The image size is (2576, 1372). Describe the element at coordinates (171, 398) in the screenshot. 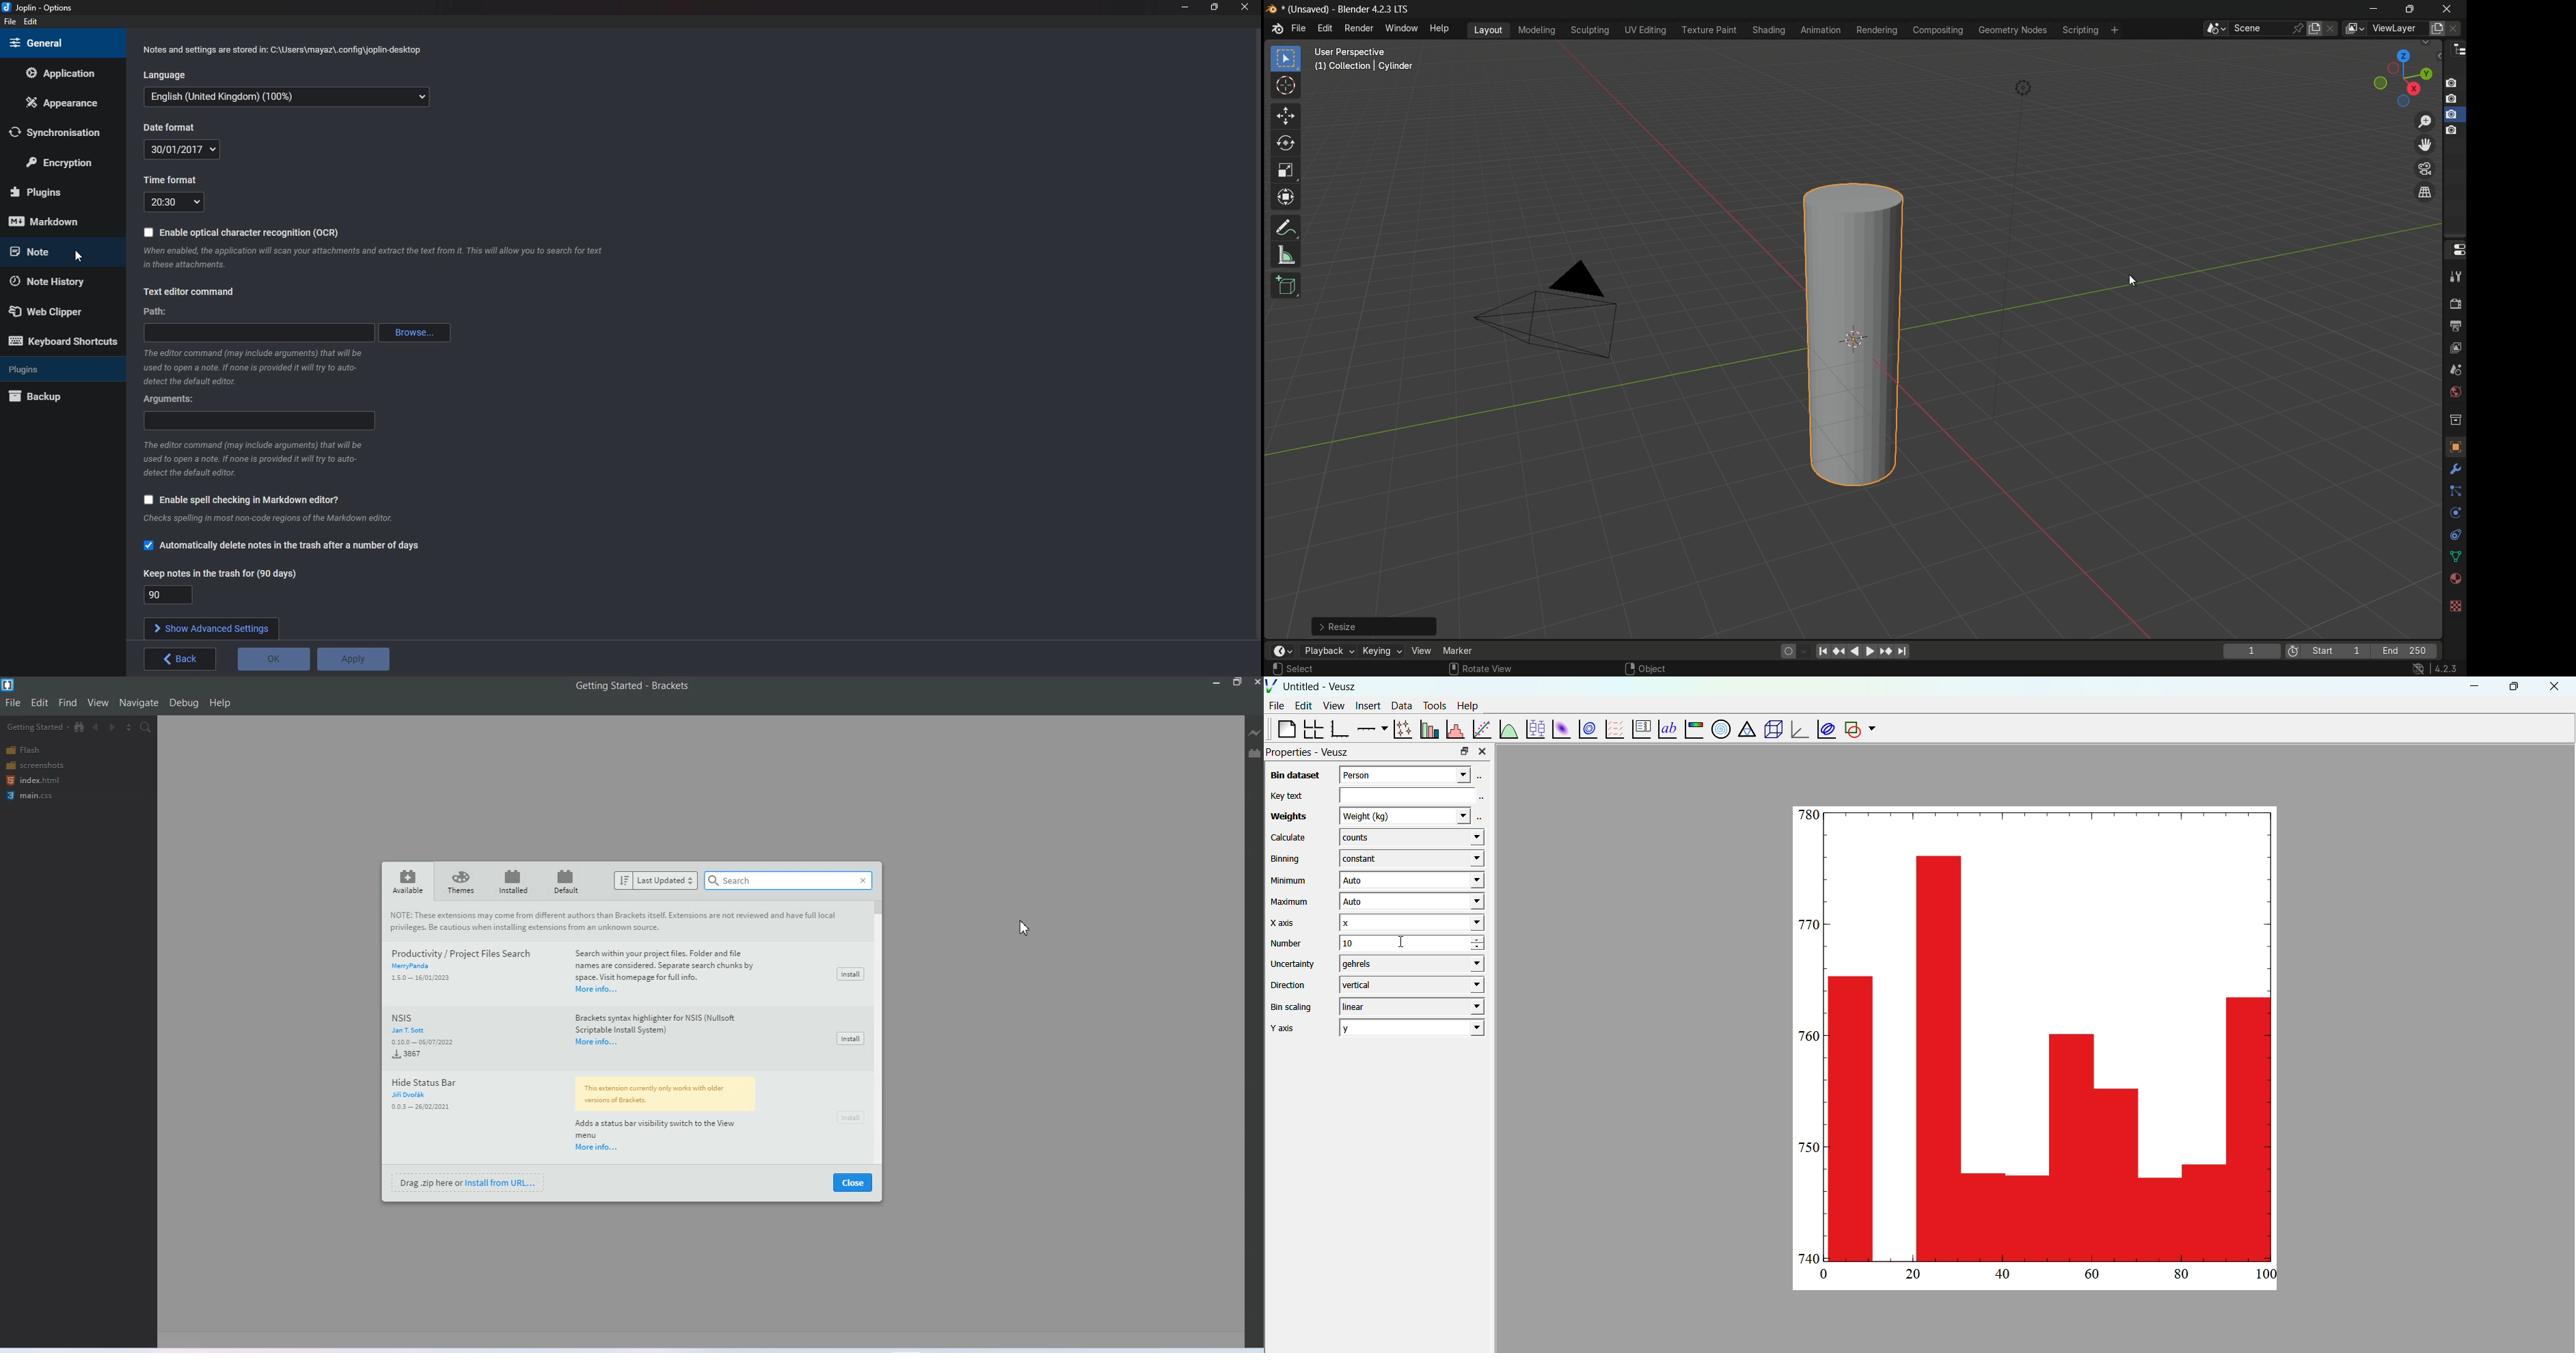

I see `Arguments` at that location.